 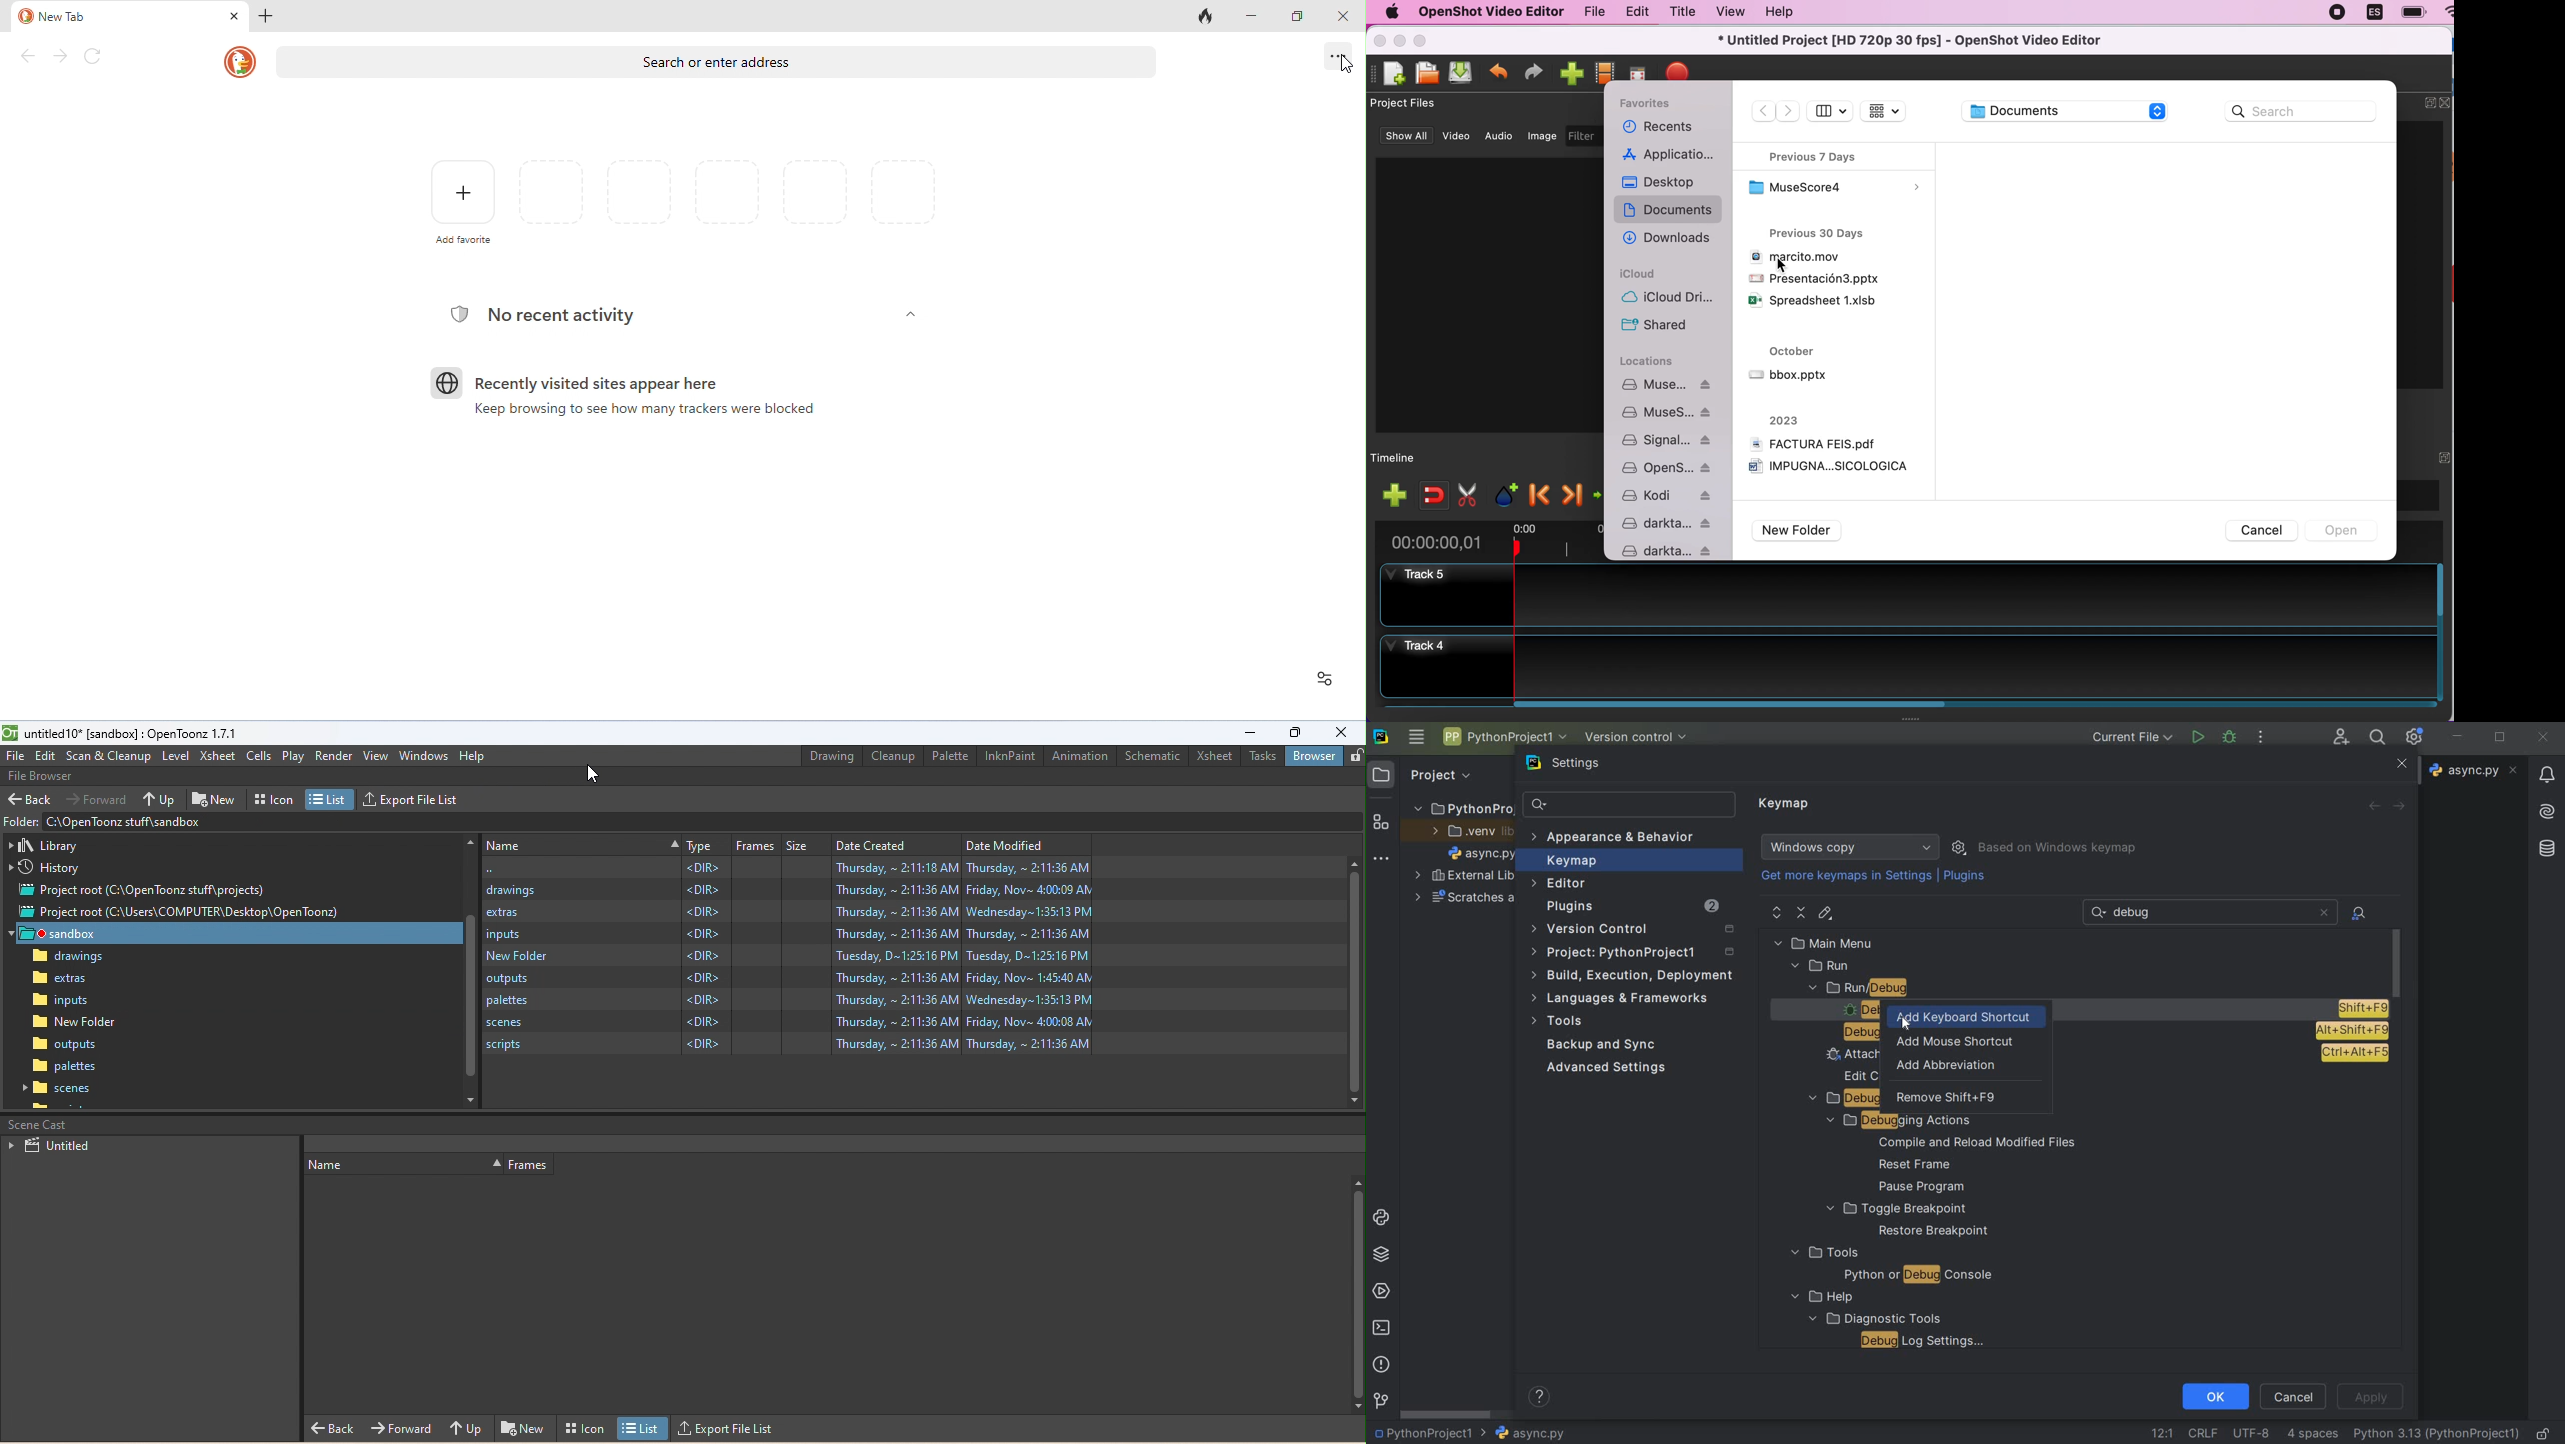 What do you see at coordinates (1814, 278) in the screenshot?
I see `Presentacion3.pptx` at bounding box center [1814, 278].